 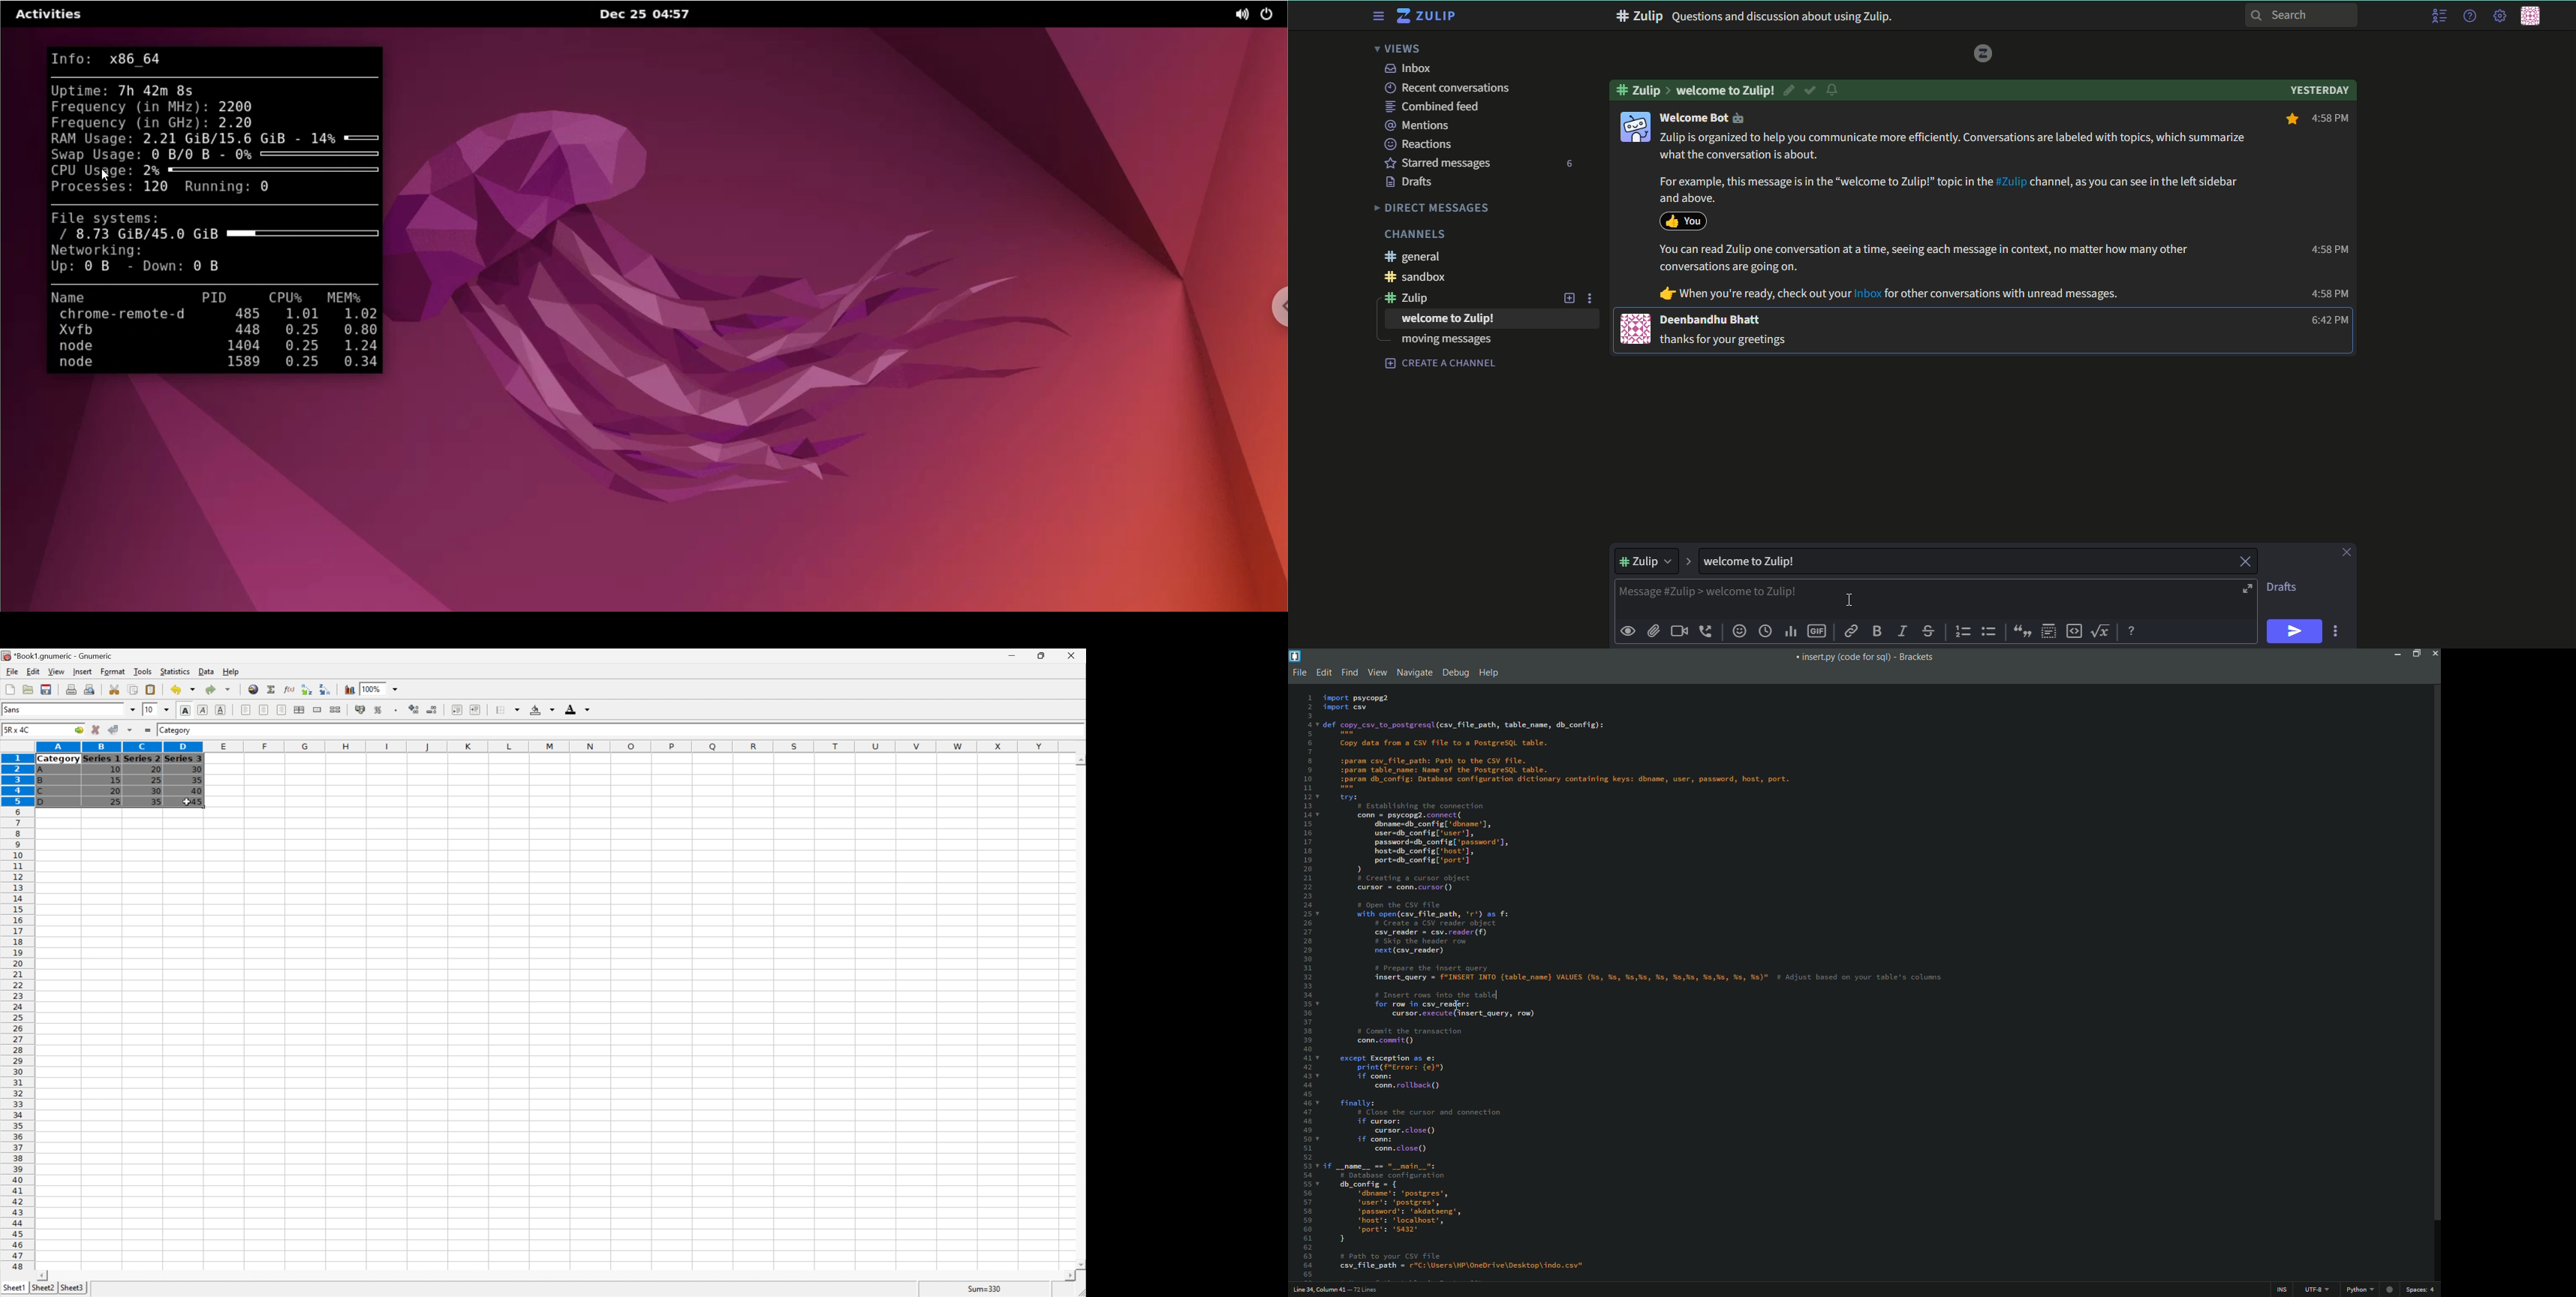 I want to click on 10, so click(x=149, y=710).